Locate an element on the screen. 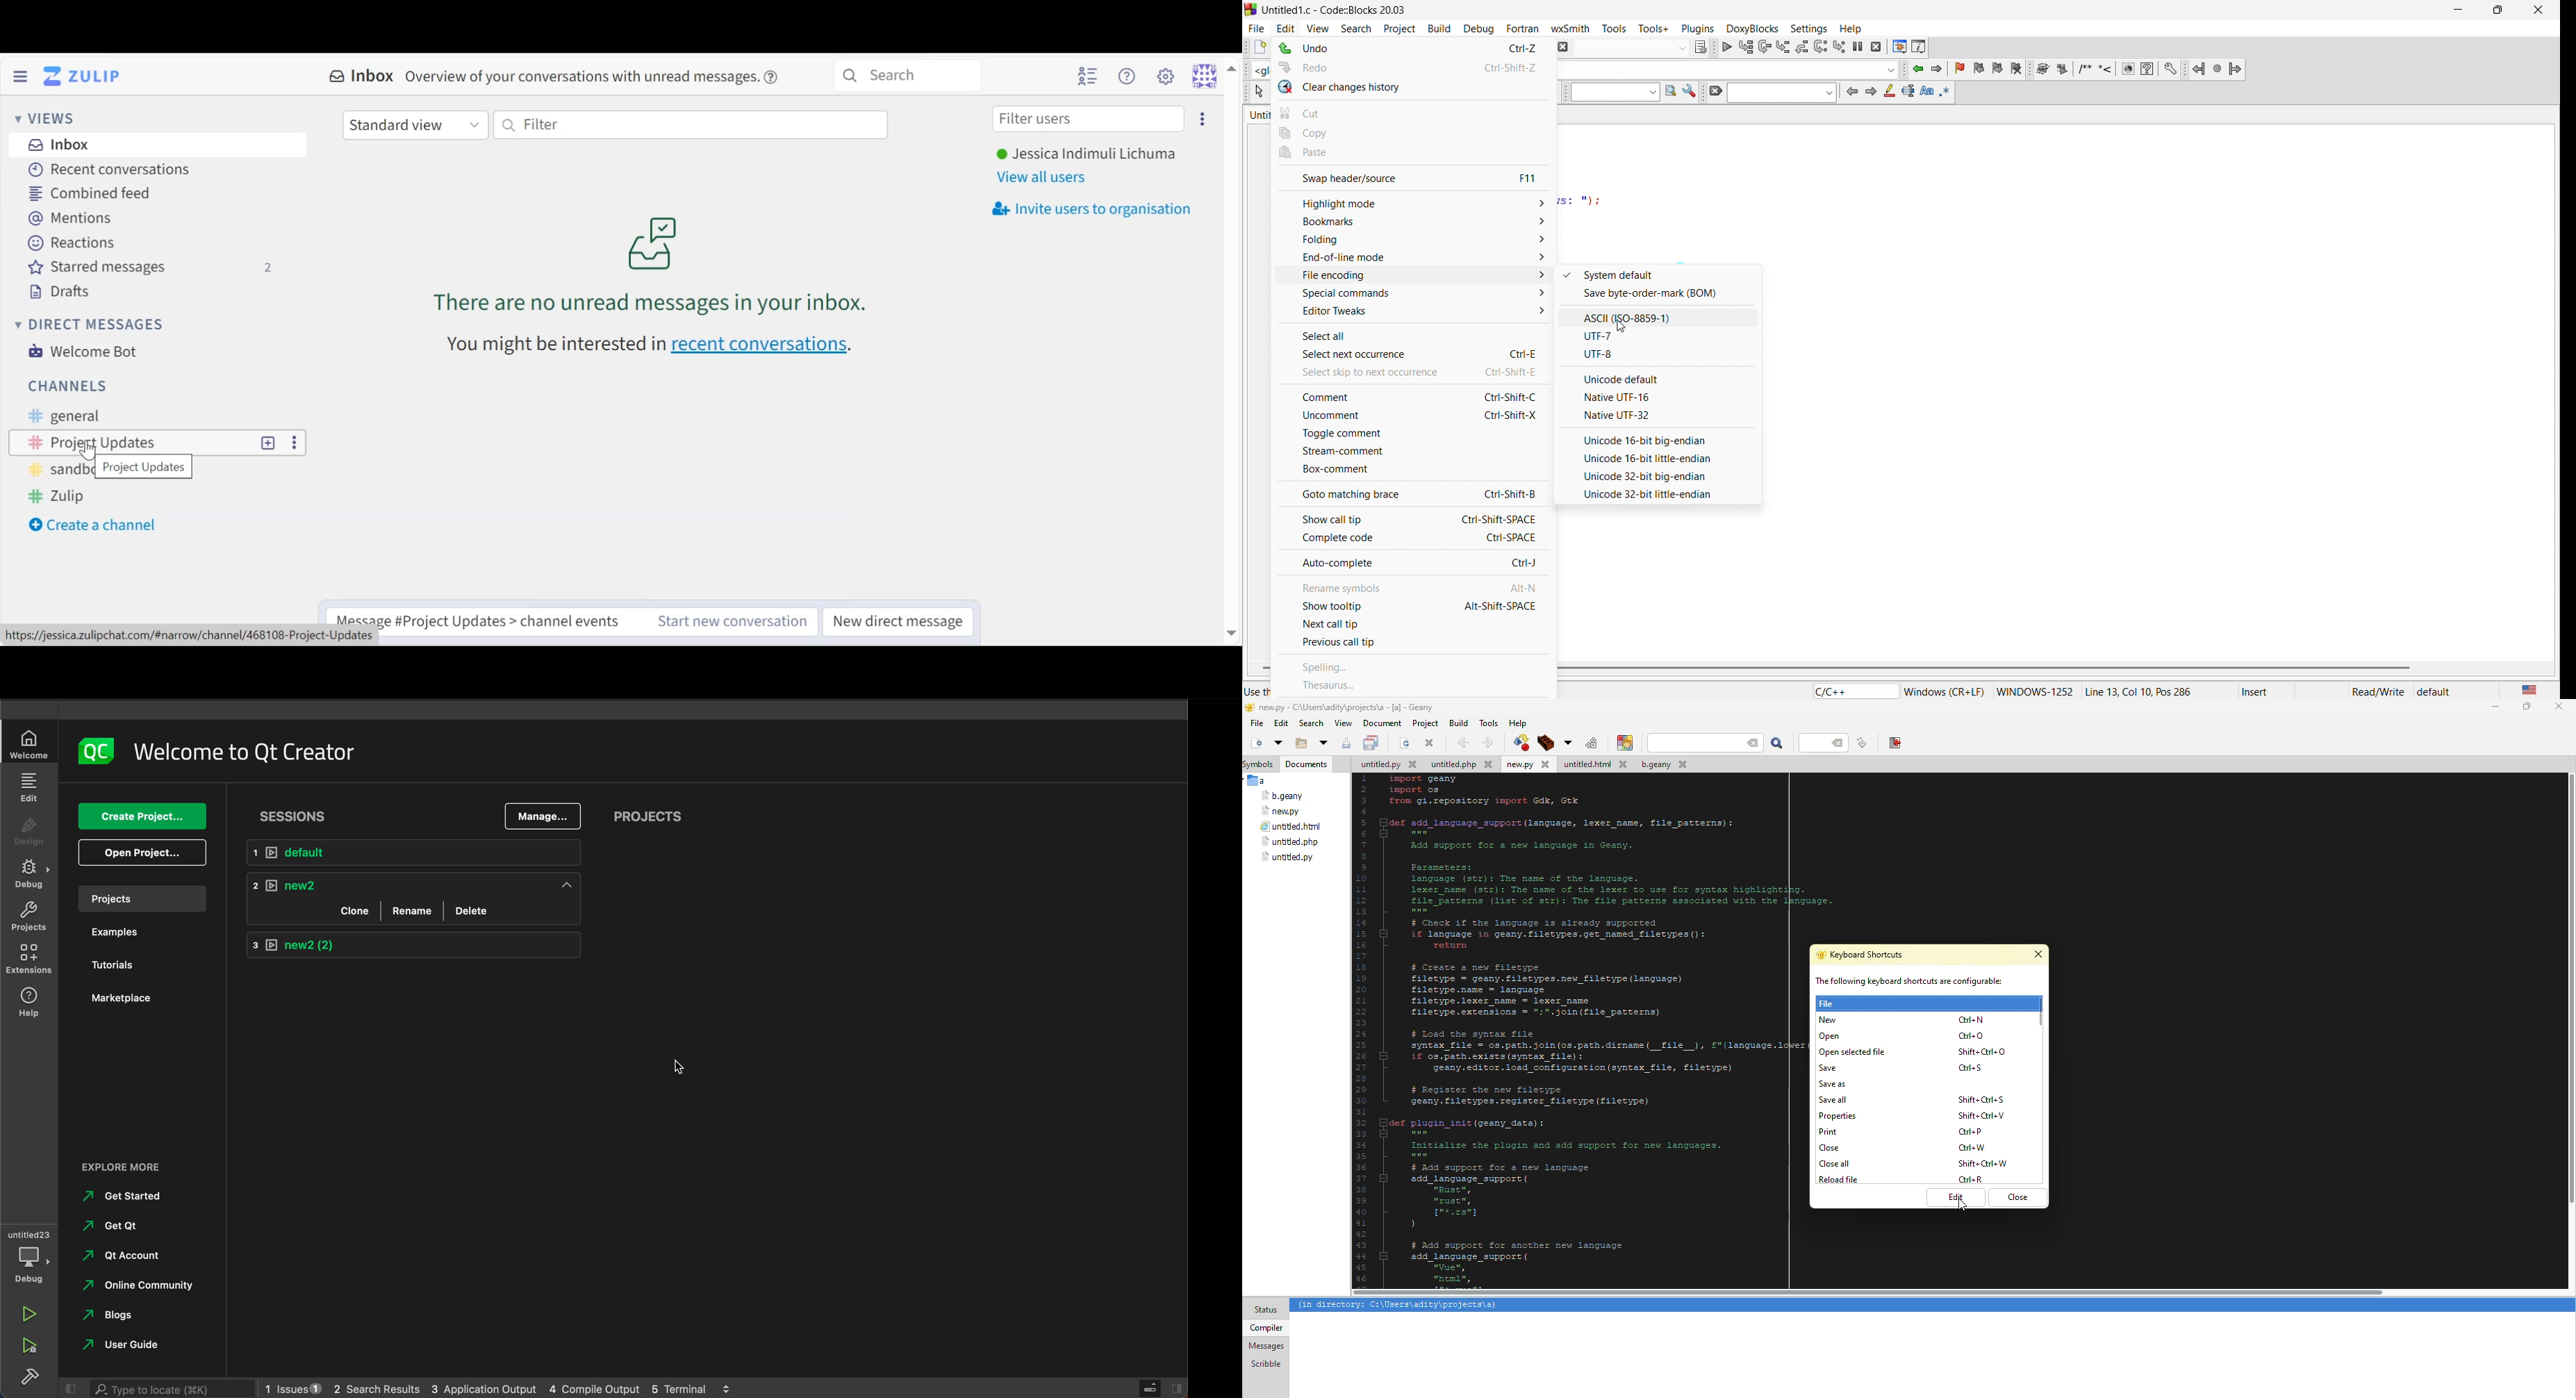  swap is located at coordinates (1414, 176).